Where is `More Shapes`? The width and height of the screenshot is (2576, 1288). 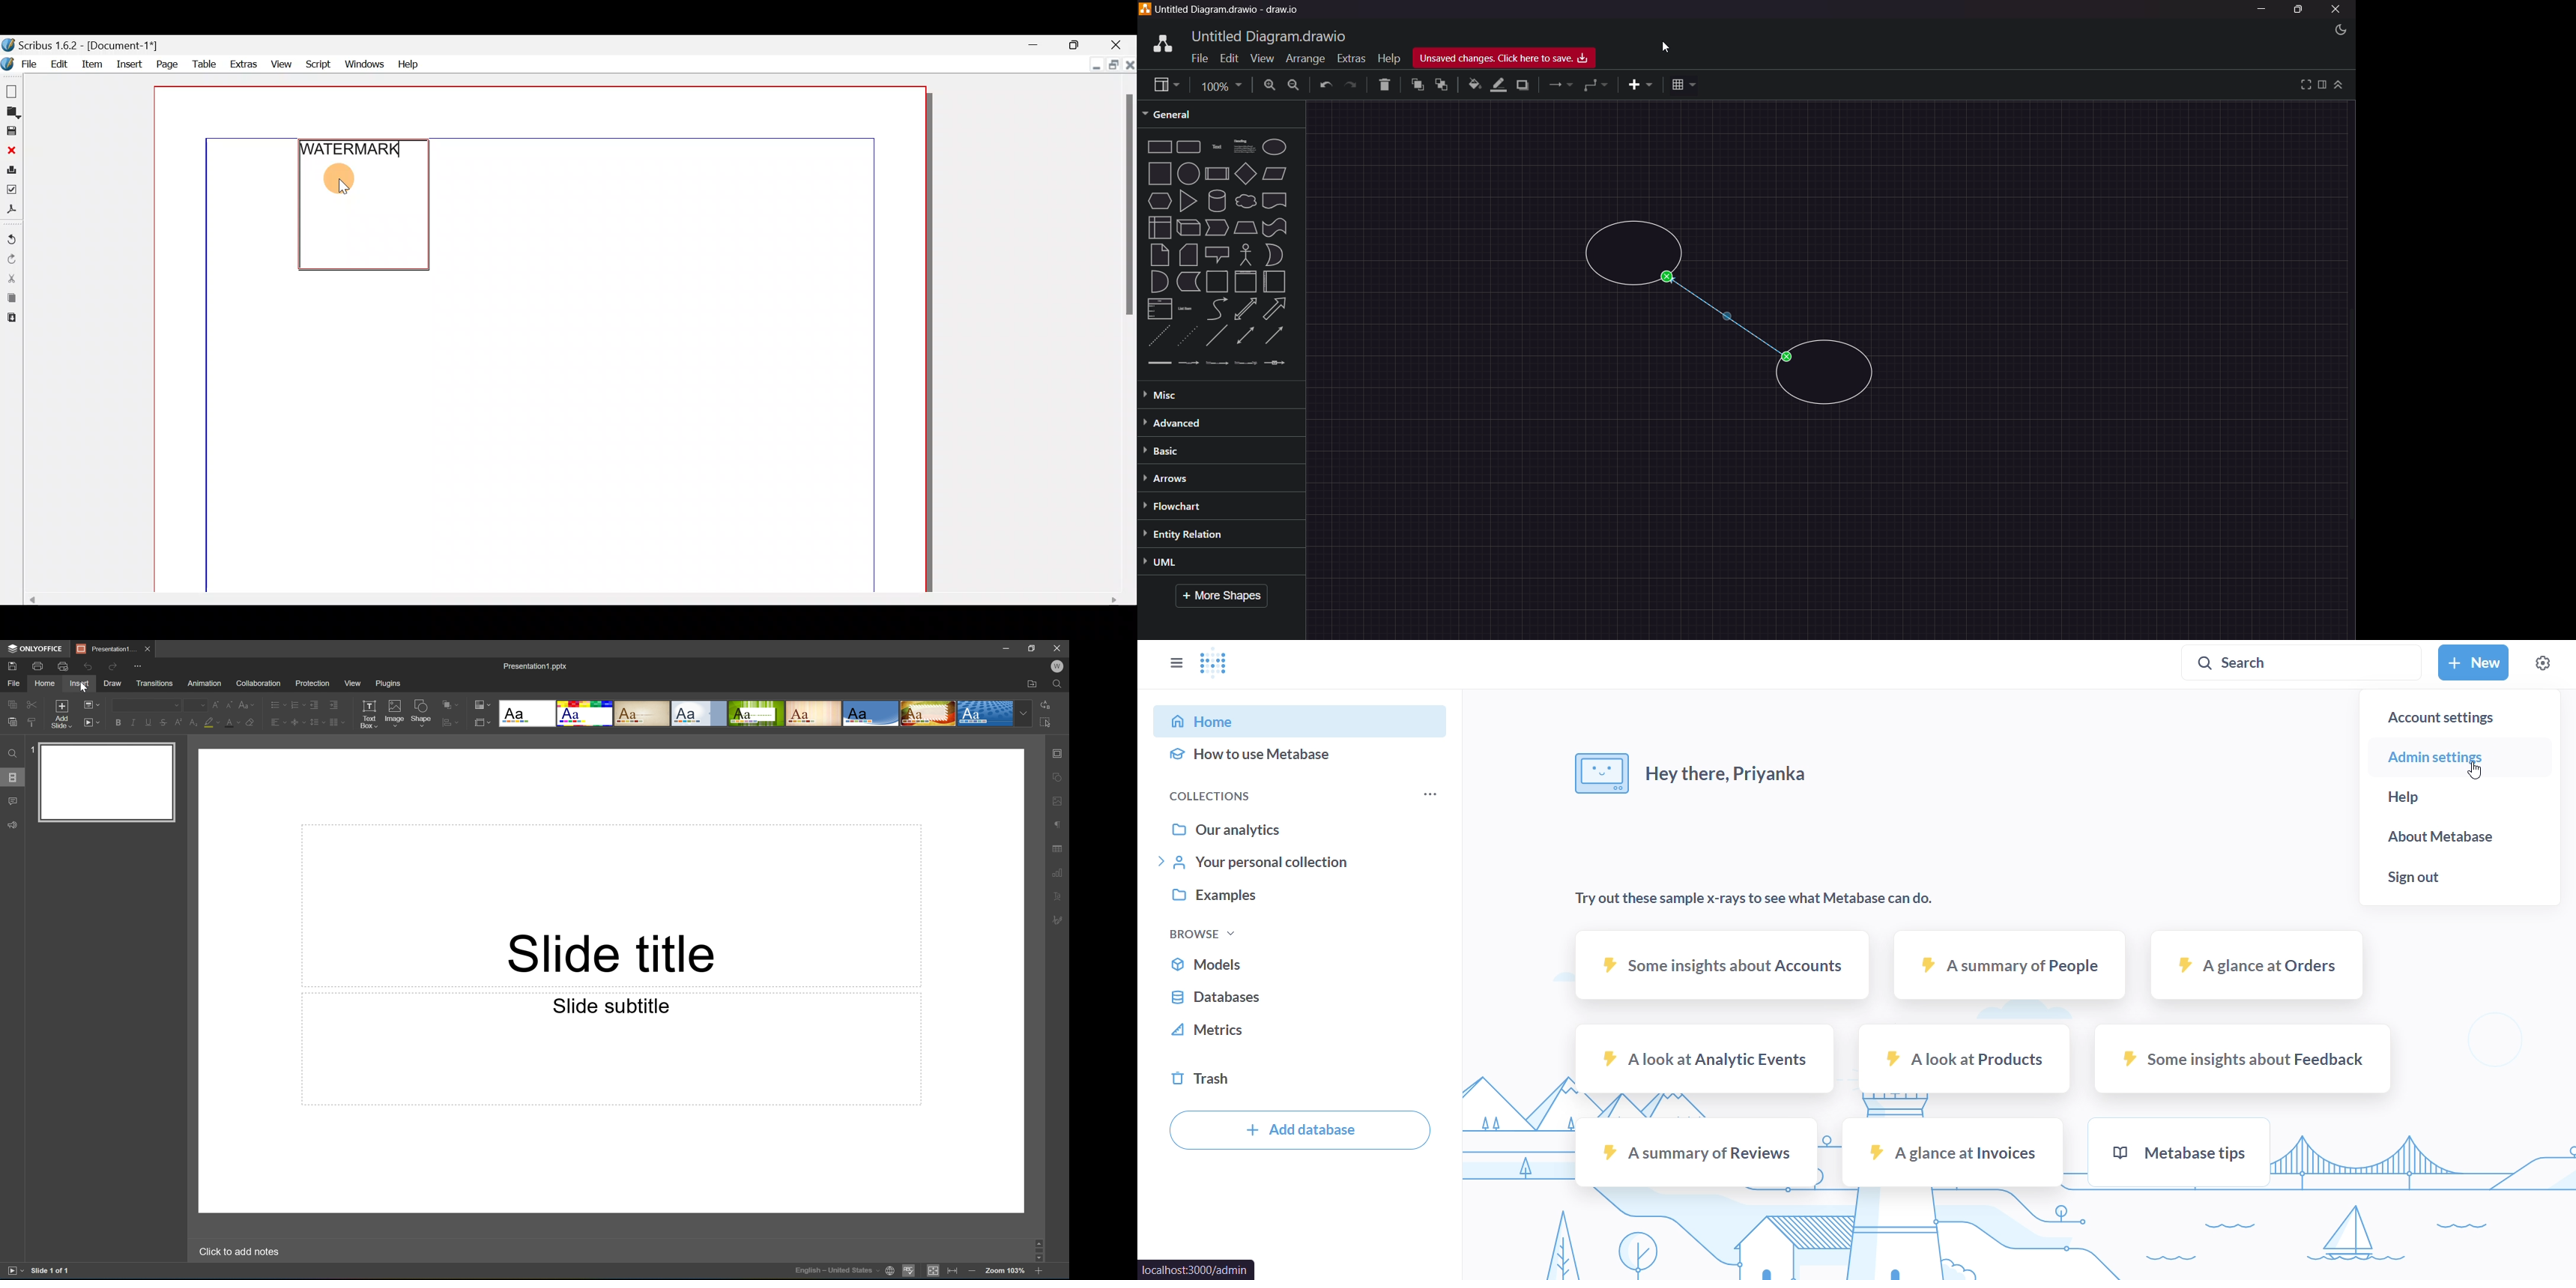 More Shapes is located at coordinates (1226, 597).